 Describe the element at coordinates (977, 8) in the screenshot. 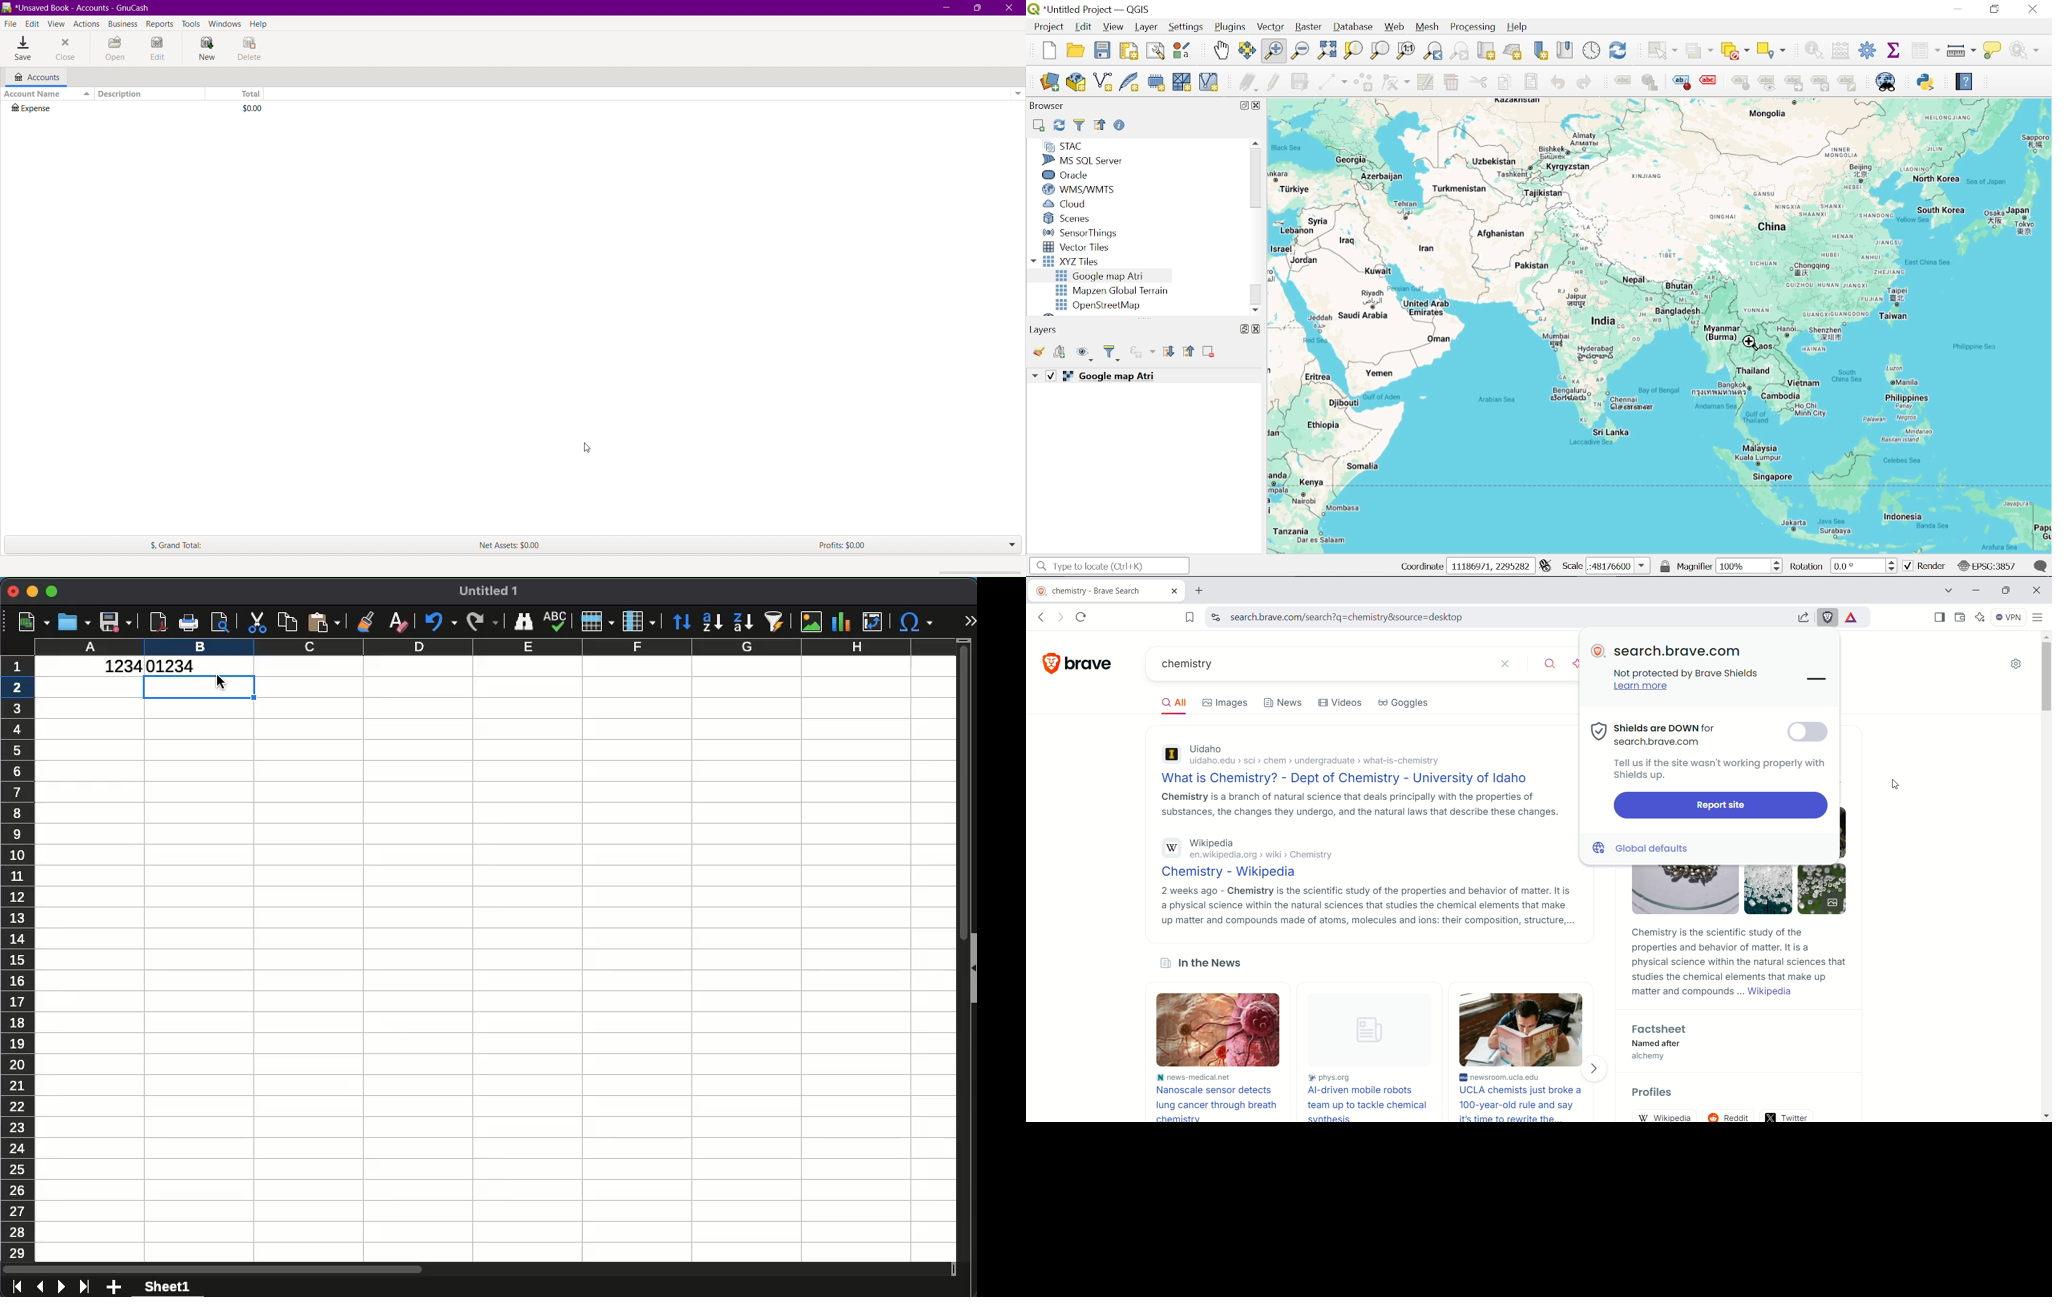

I see `Maximize` at that location.